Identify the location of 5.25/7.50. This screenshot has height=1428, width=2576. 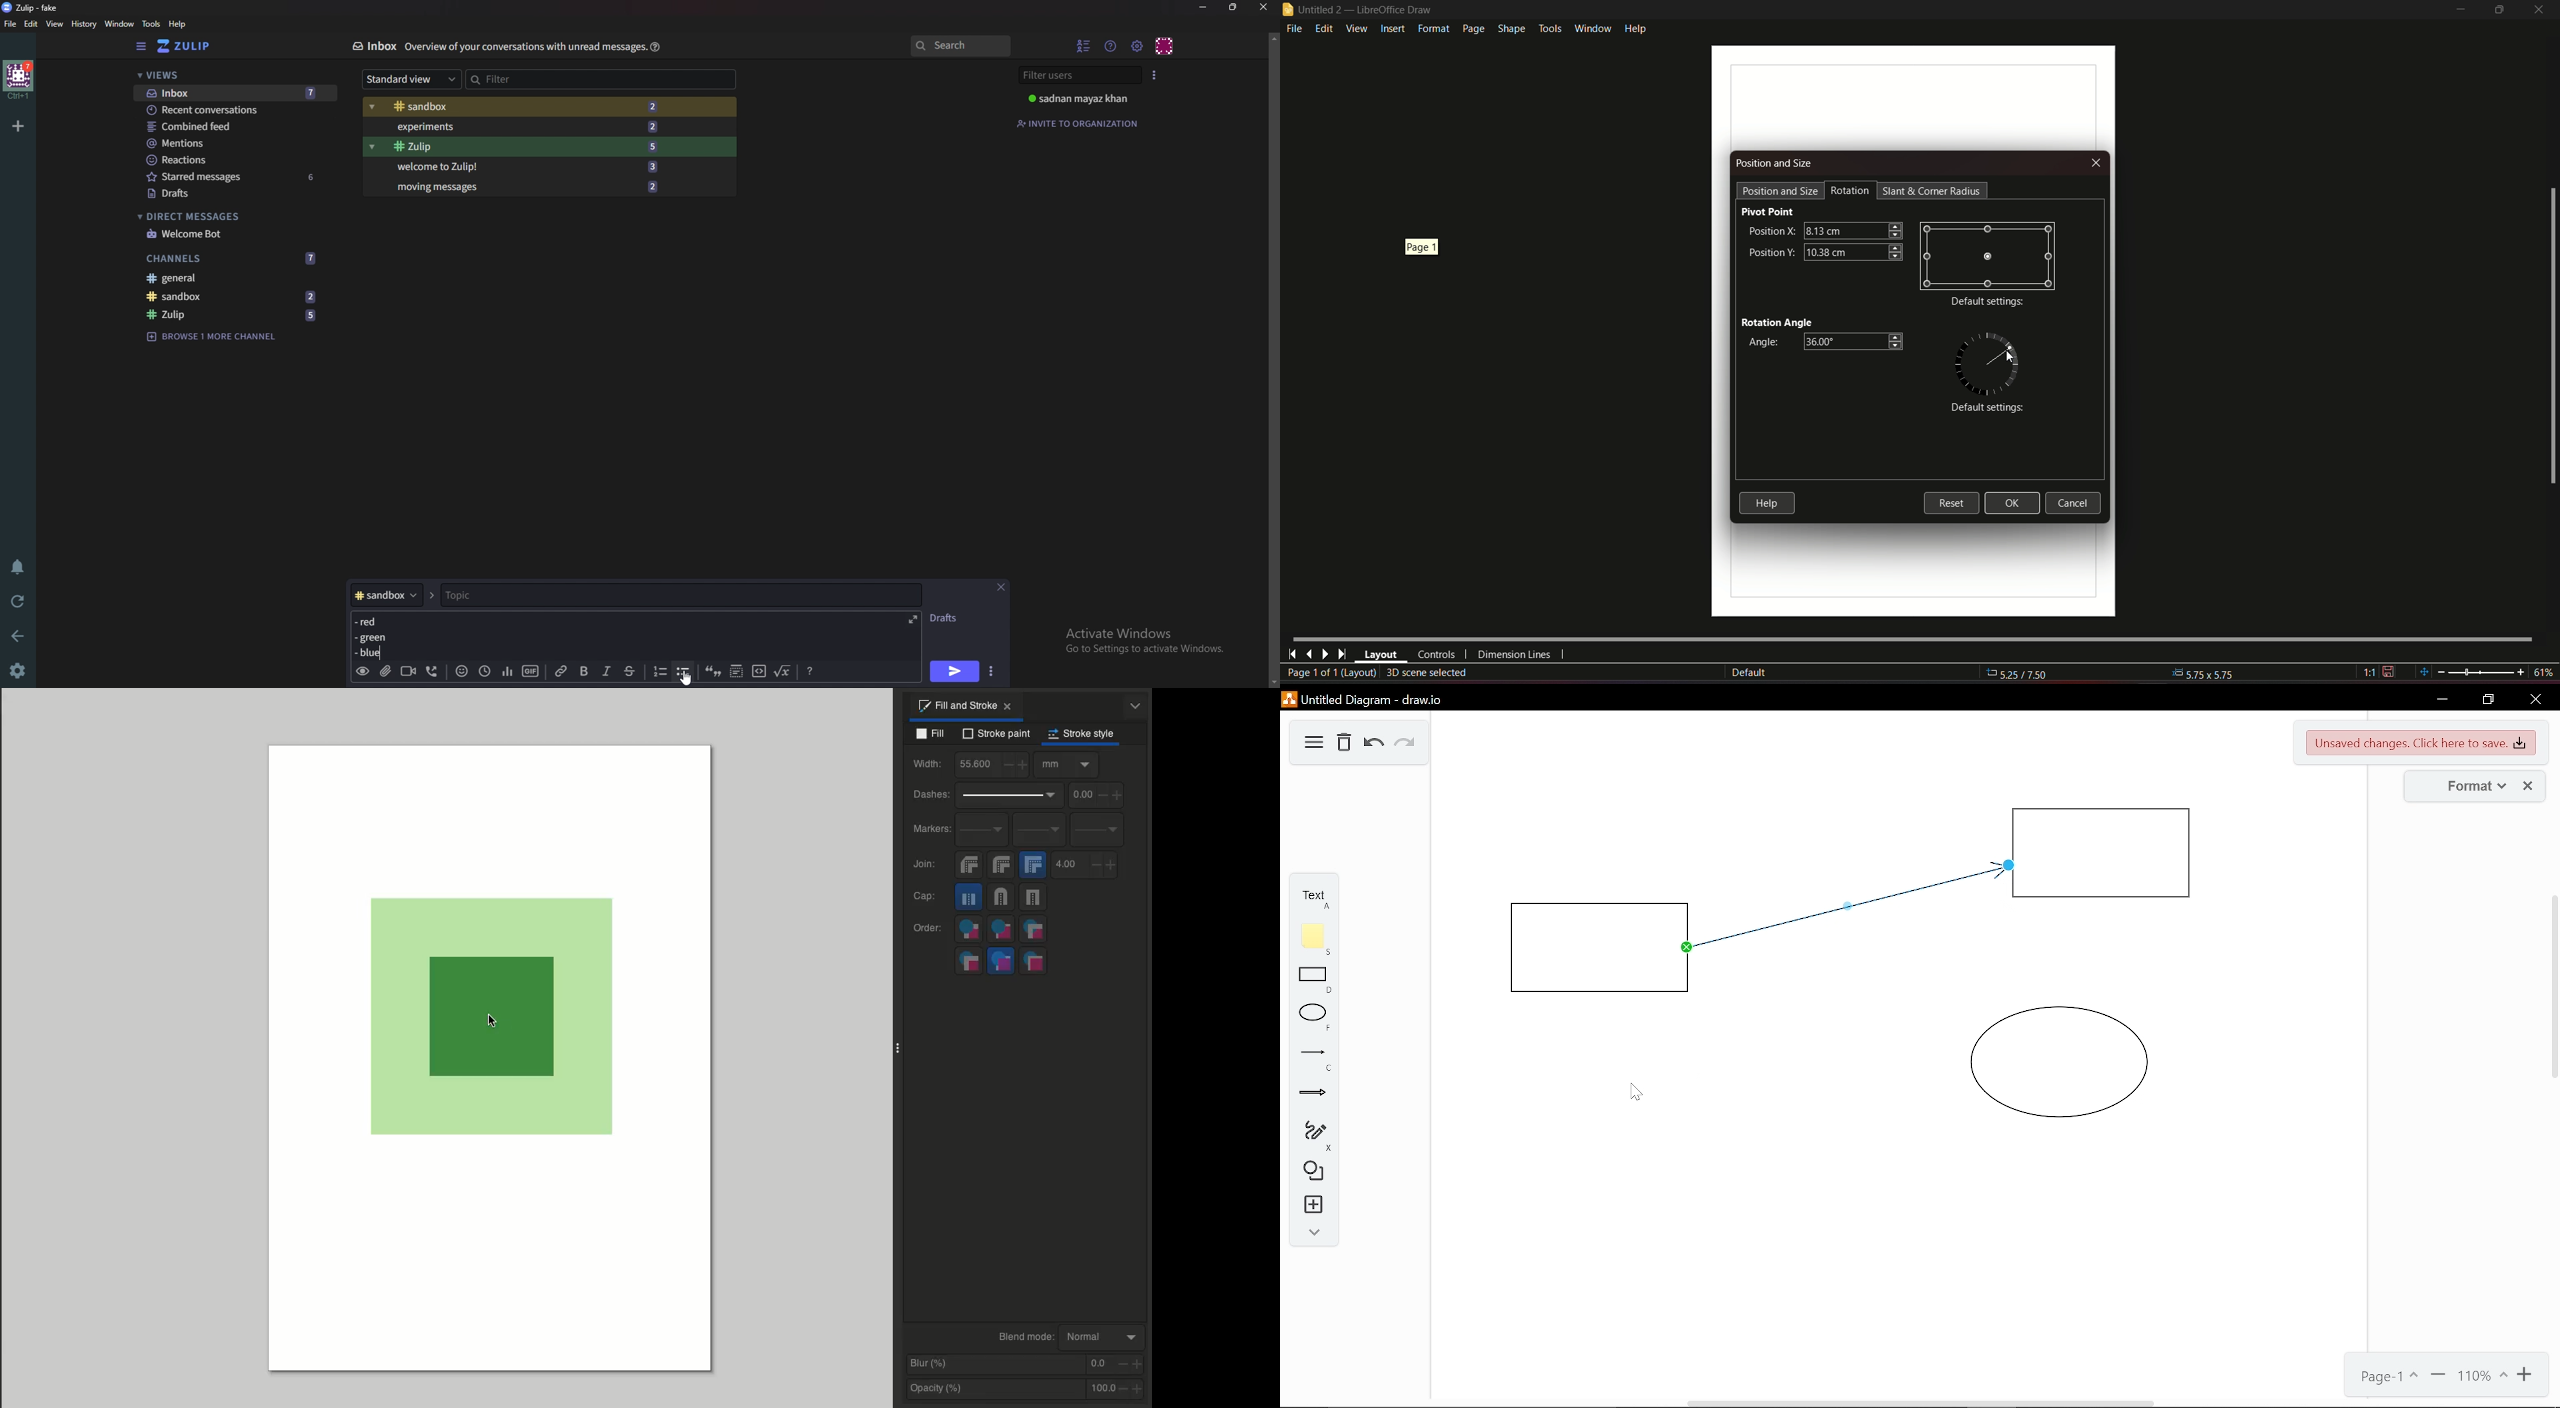
(2025, 675).